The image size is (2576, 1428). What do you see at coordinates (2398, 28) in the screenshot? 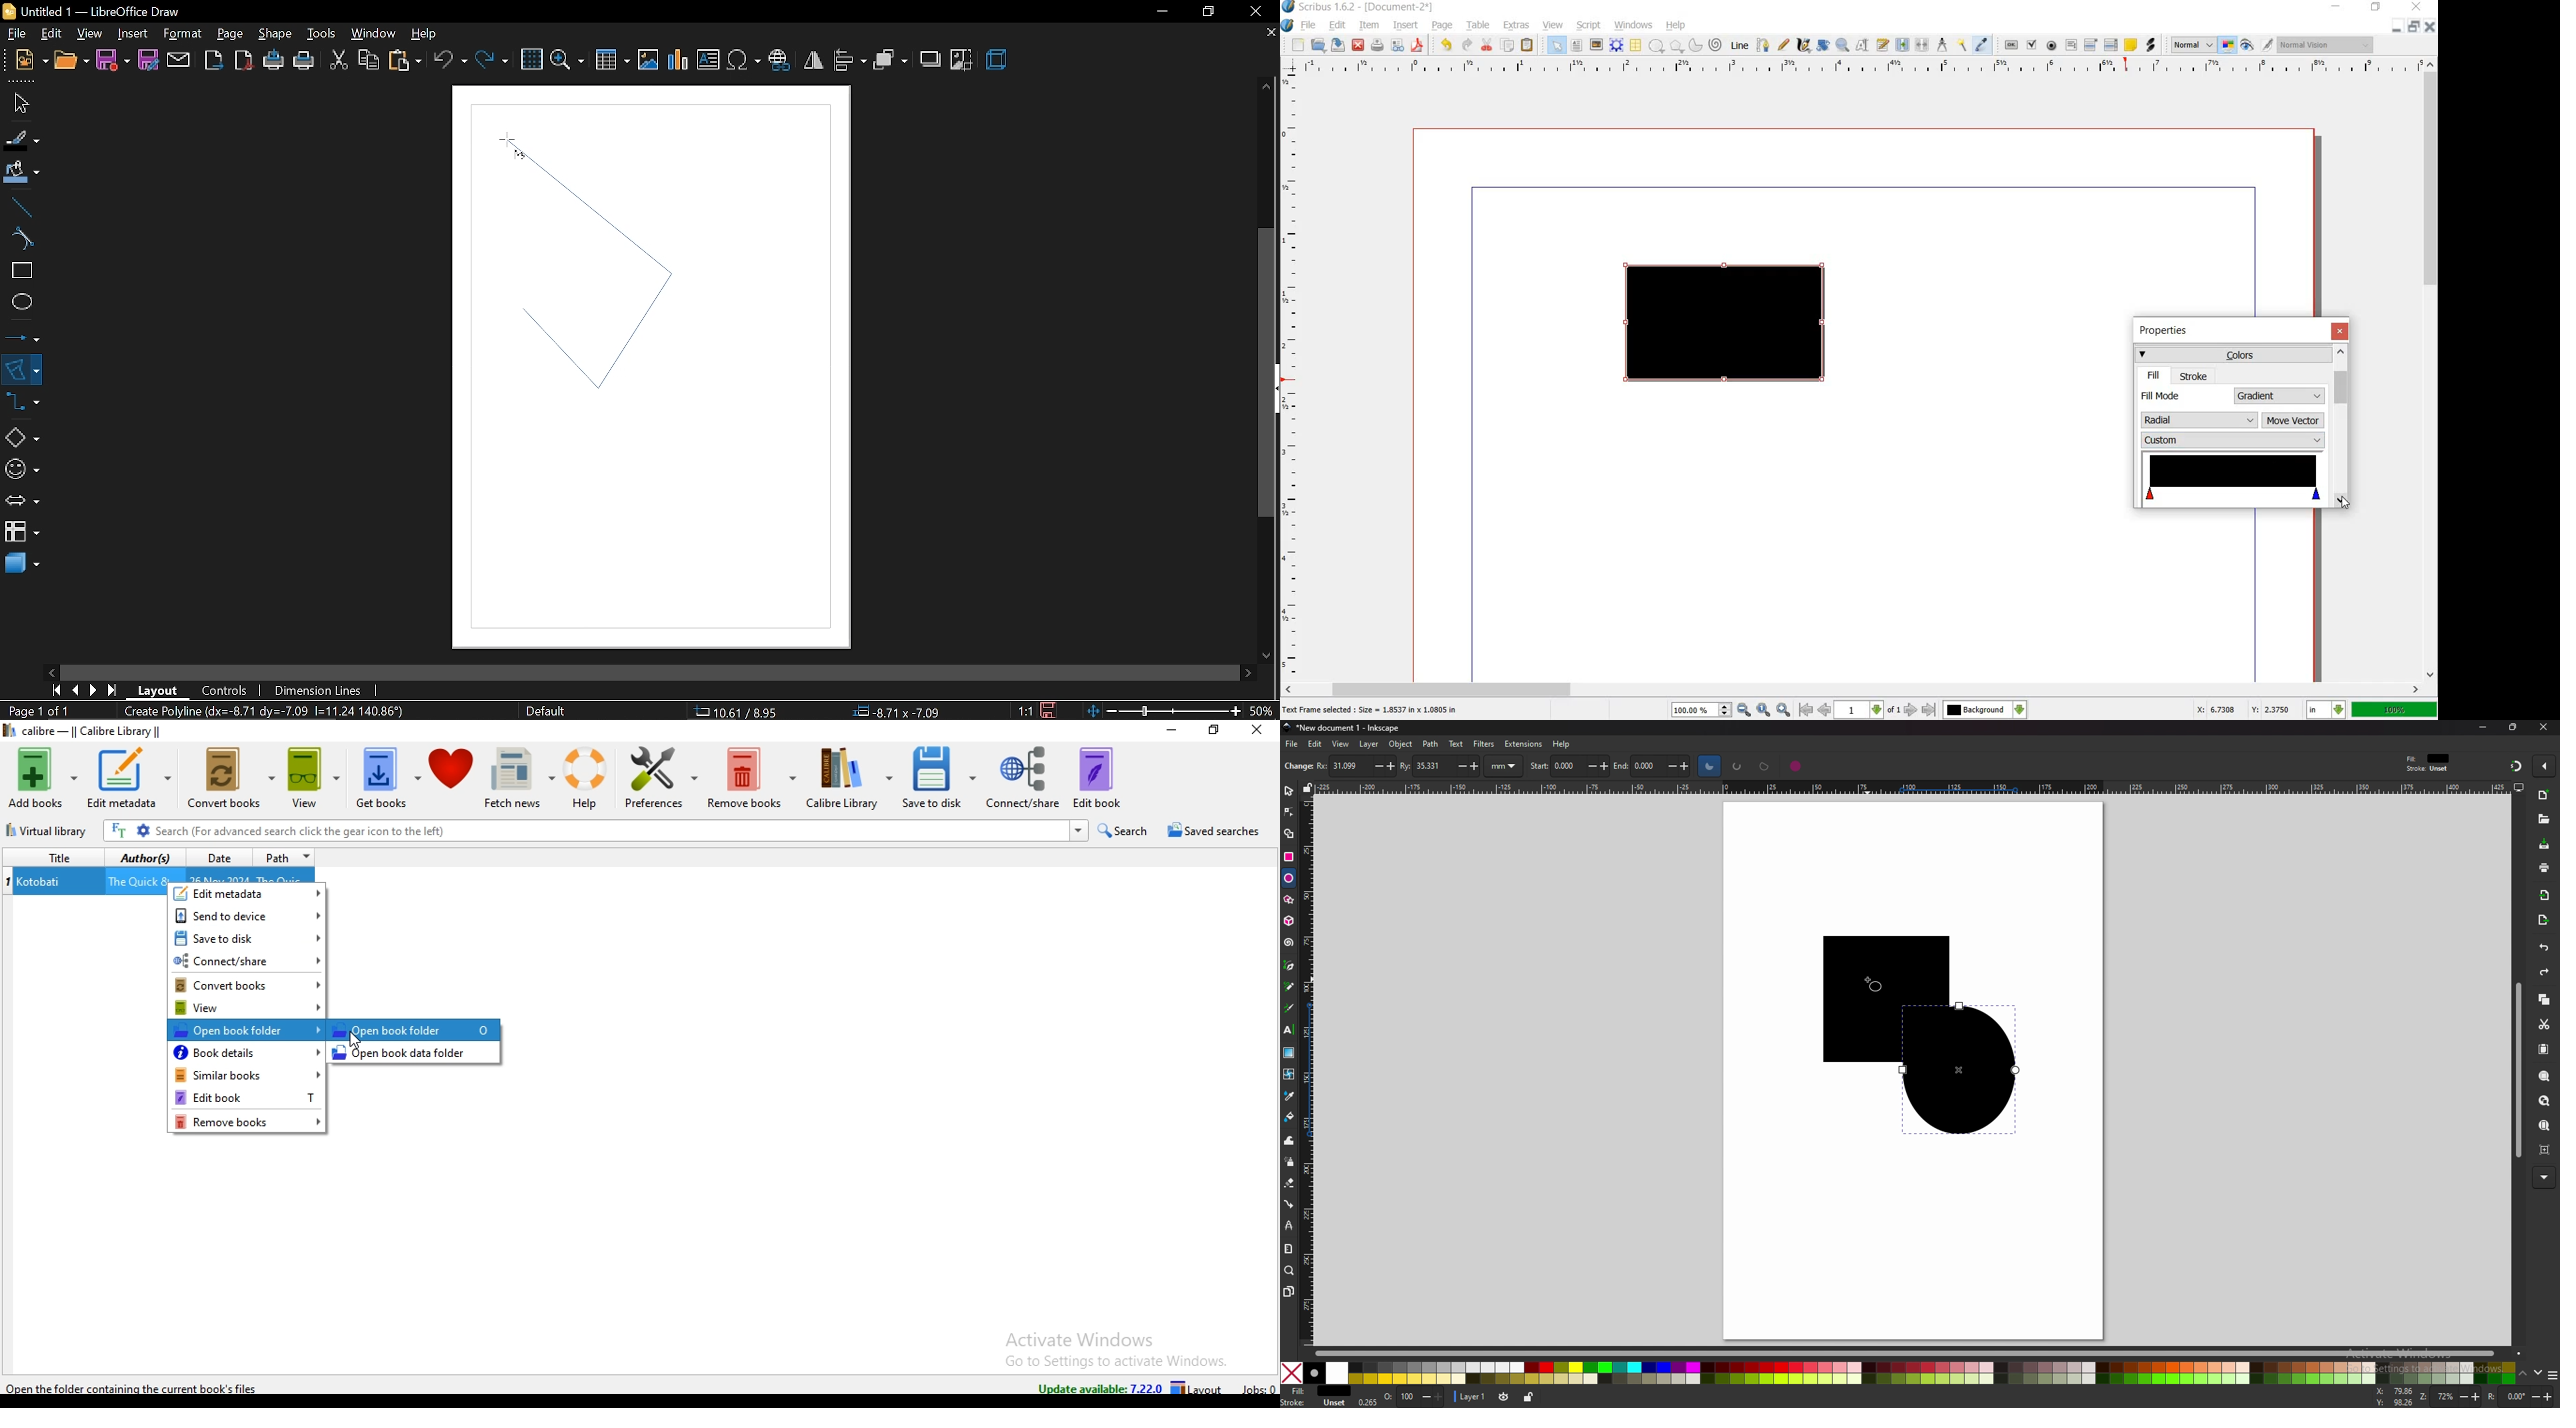
I see `minimize` at bounding box center [2398, 28].